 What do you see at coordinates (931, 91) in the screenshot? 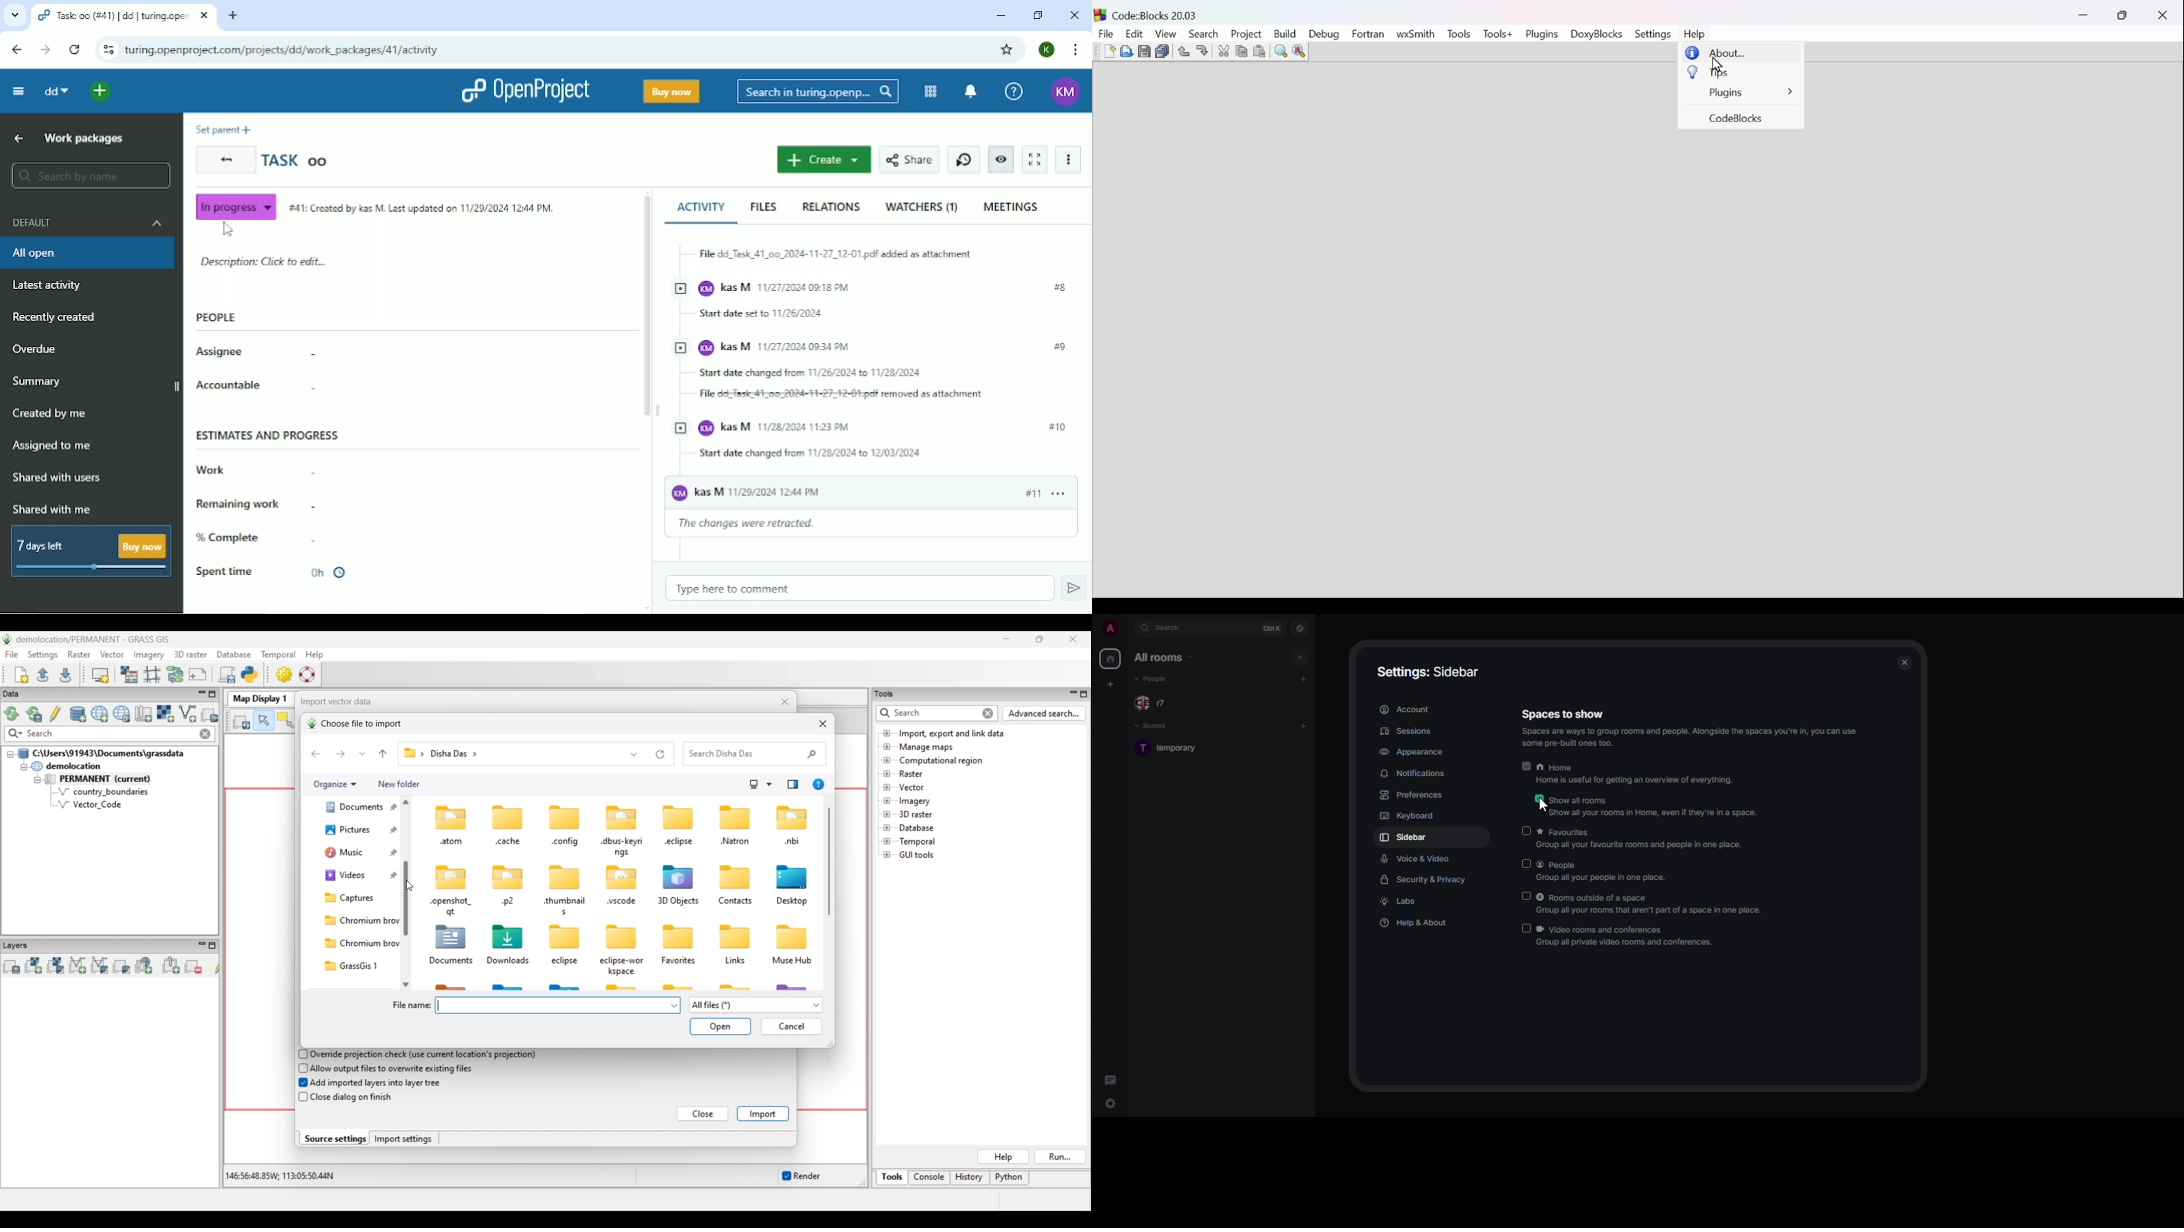
I see `Modules` at bounding box center [931, 91].